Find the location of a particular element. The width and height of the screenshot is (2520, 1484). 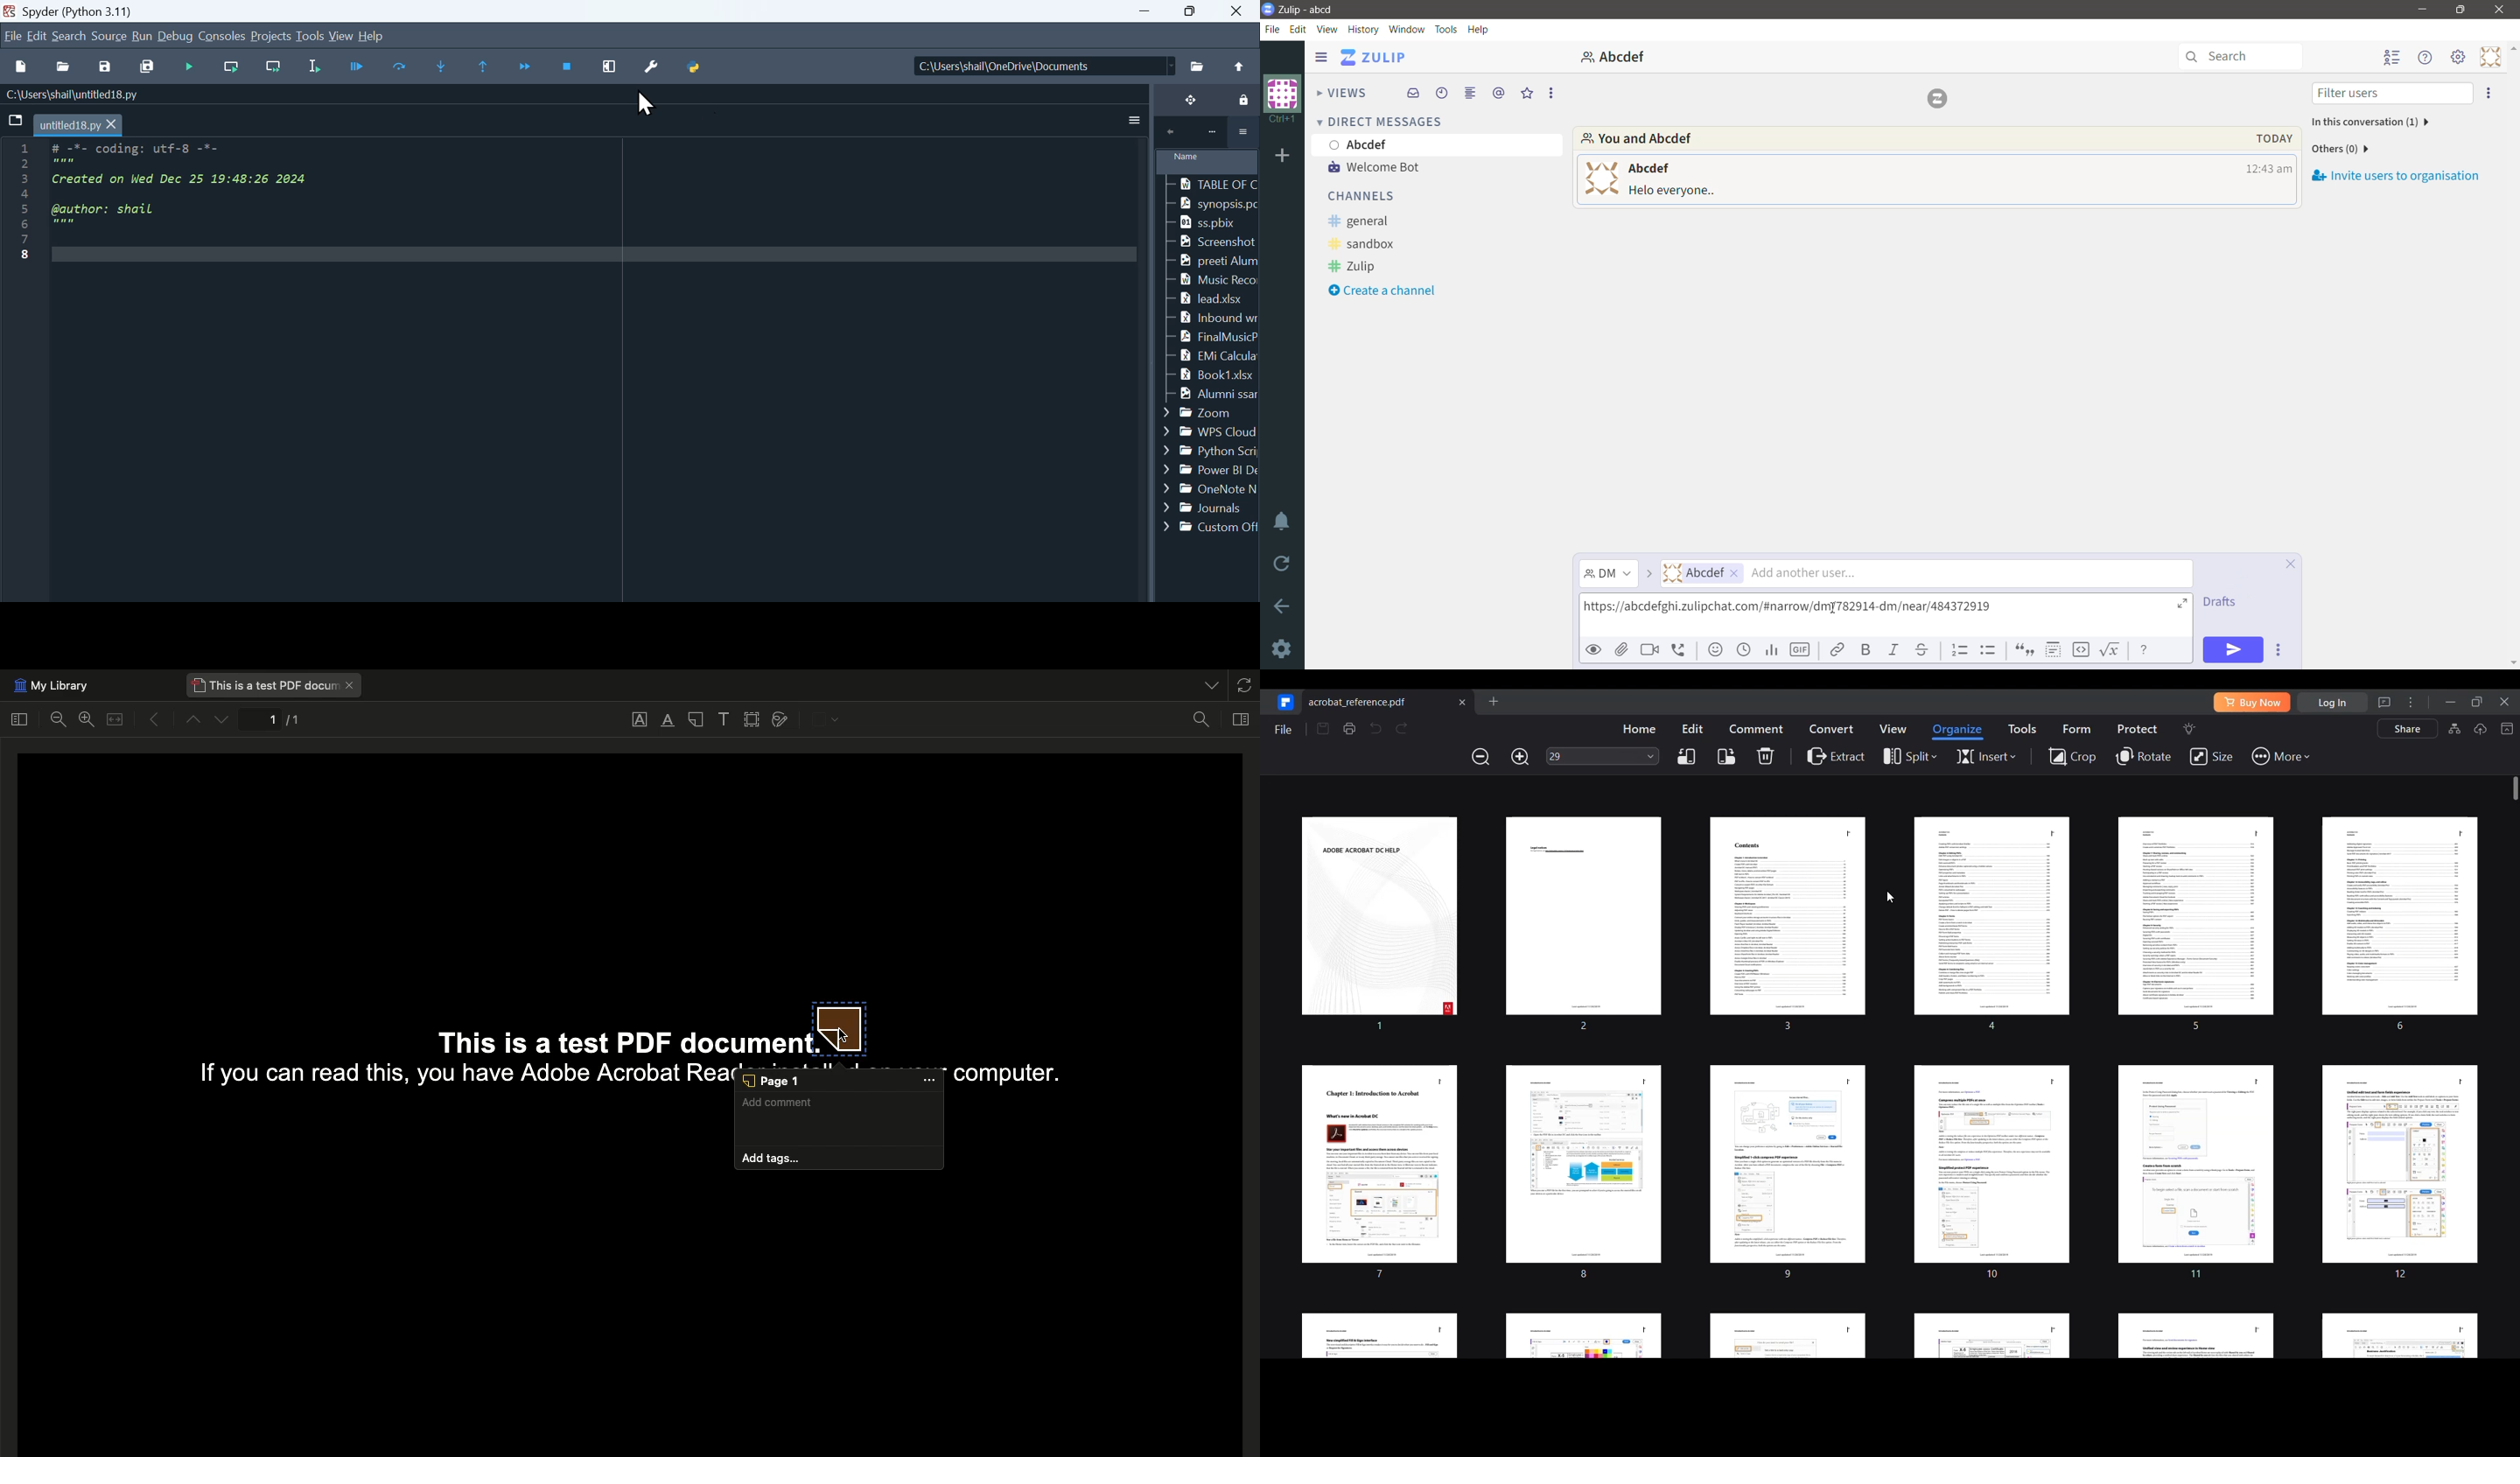

Power BI D.. is located at coordinates (1209, 473).